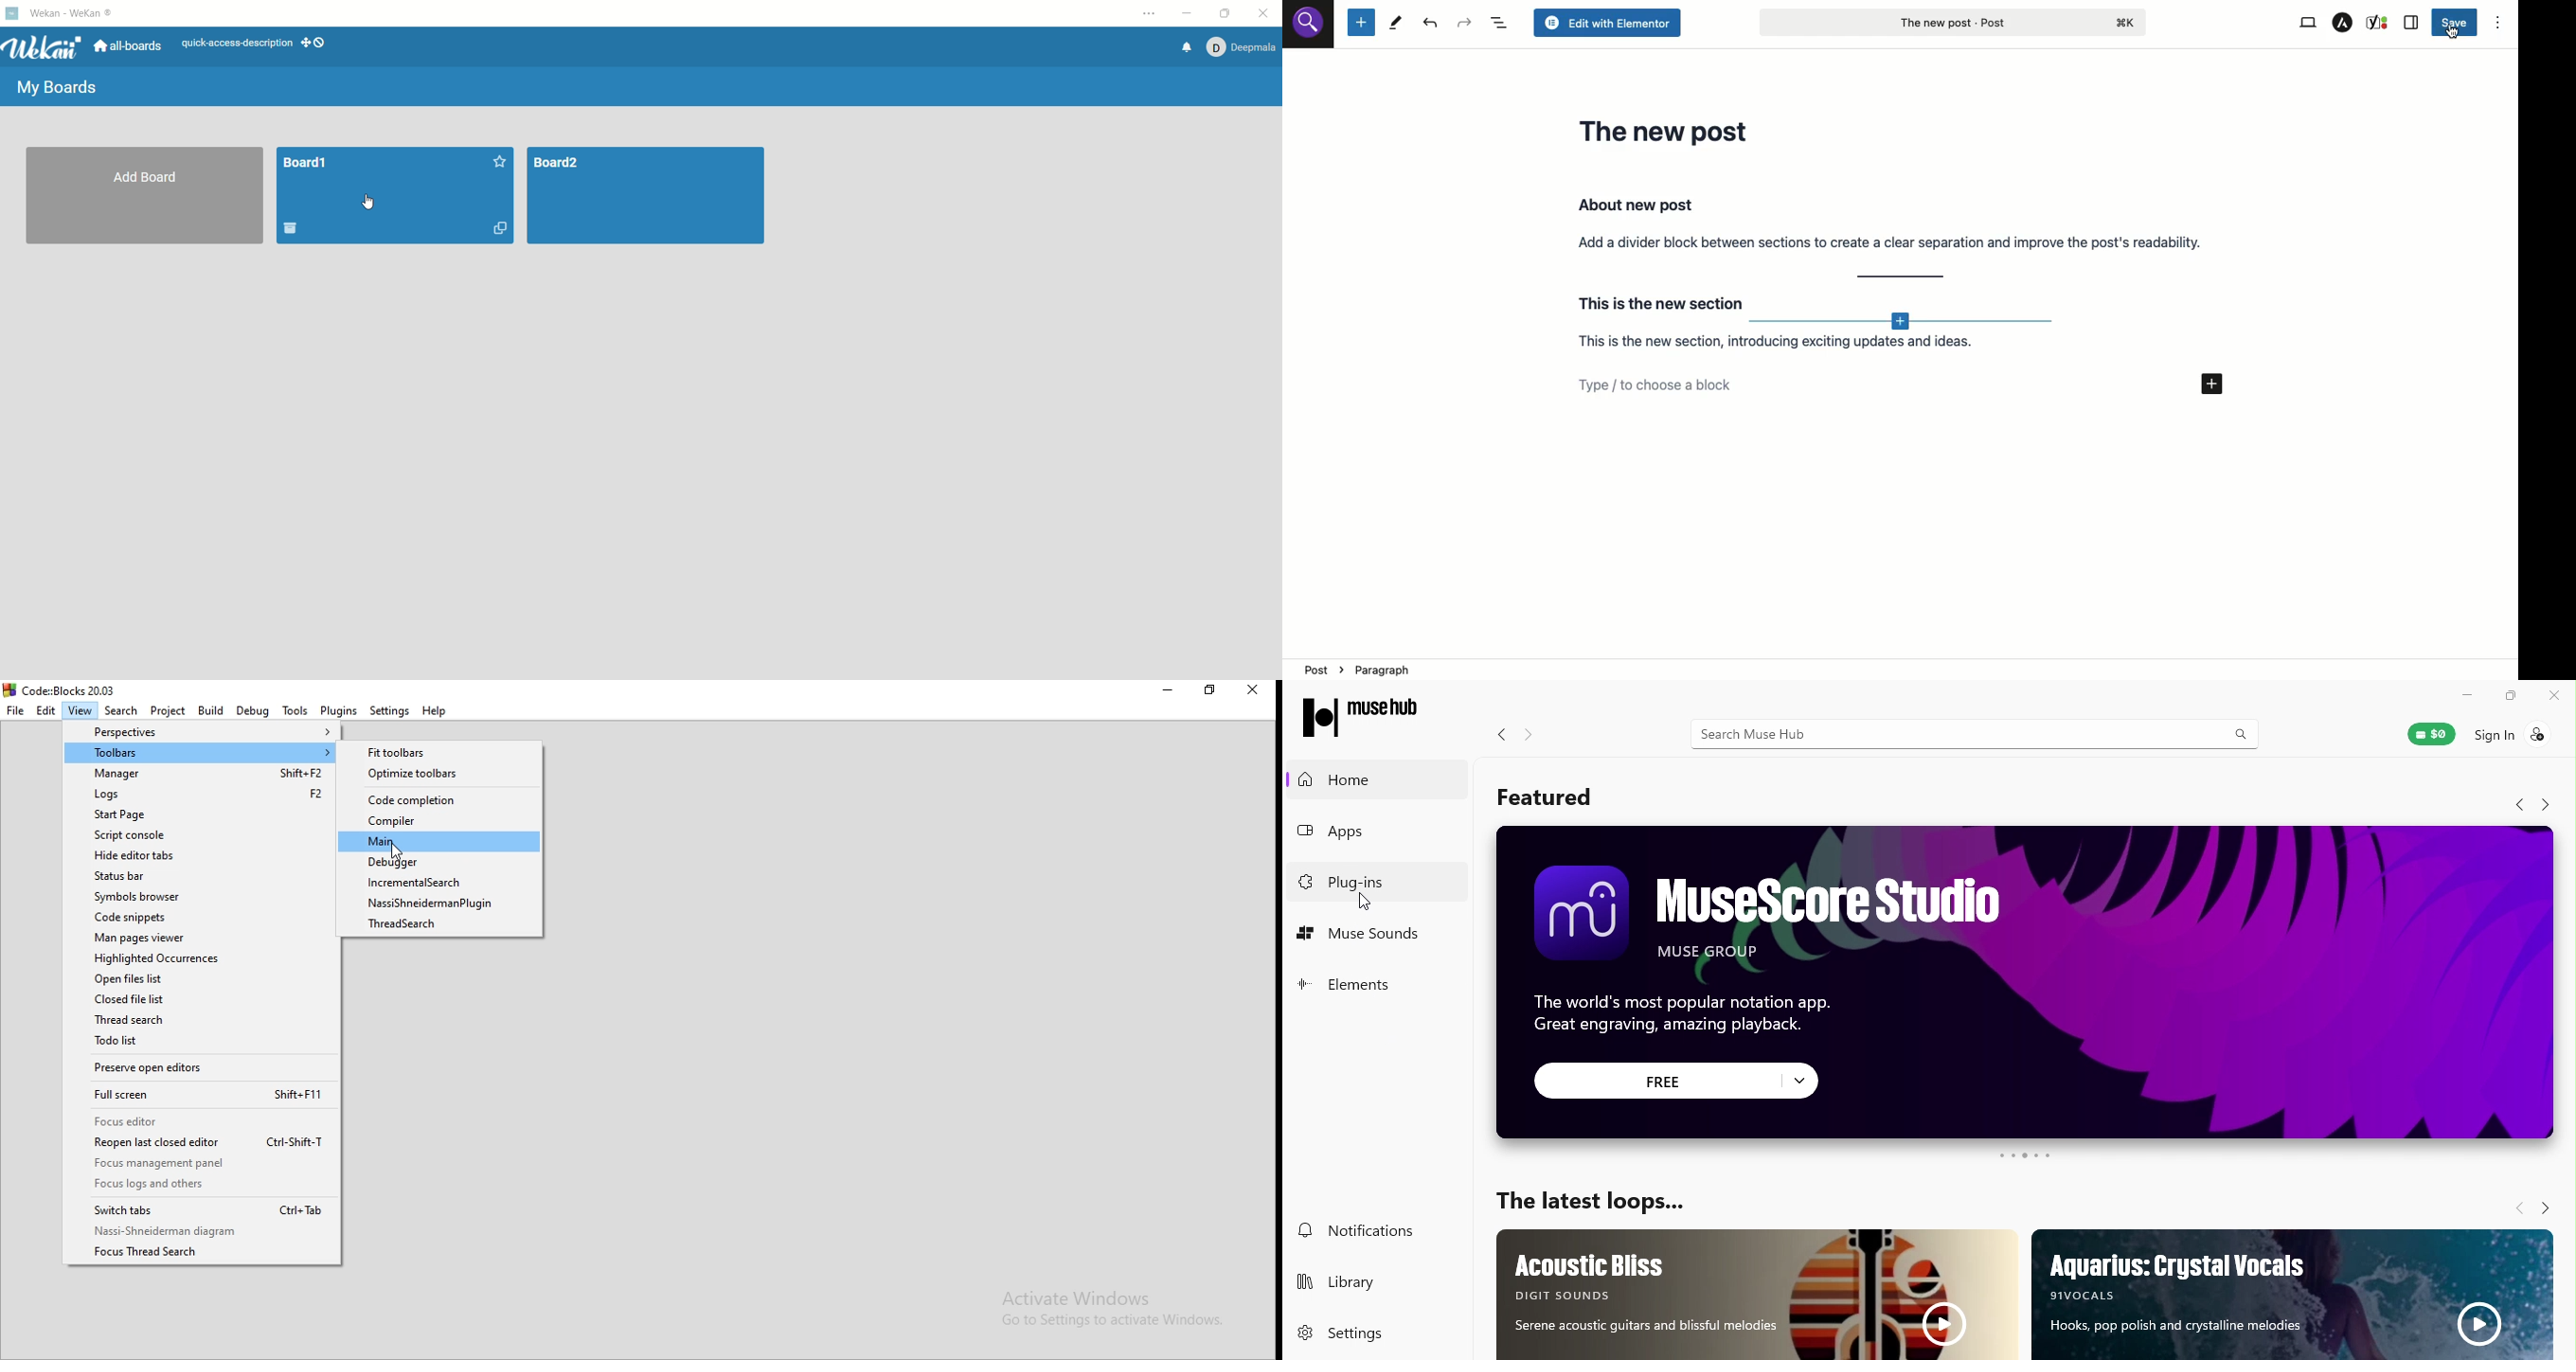  What do you see at coordinates (201, 774) in the screenshot?
I see `Manager` at bounding box center [201, 774].